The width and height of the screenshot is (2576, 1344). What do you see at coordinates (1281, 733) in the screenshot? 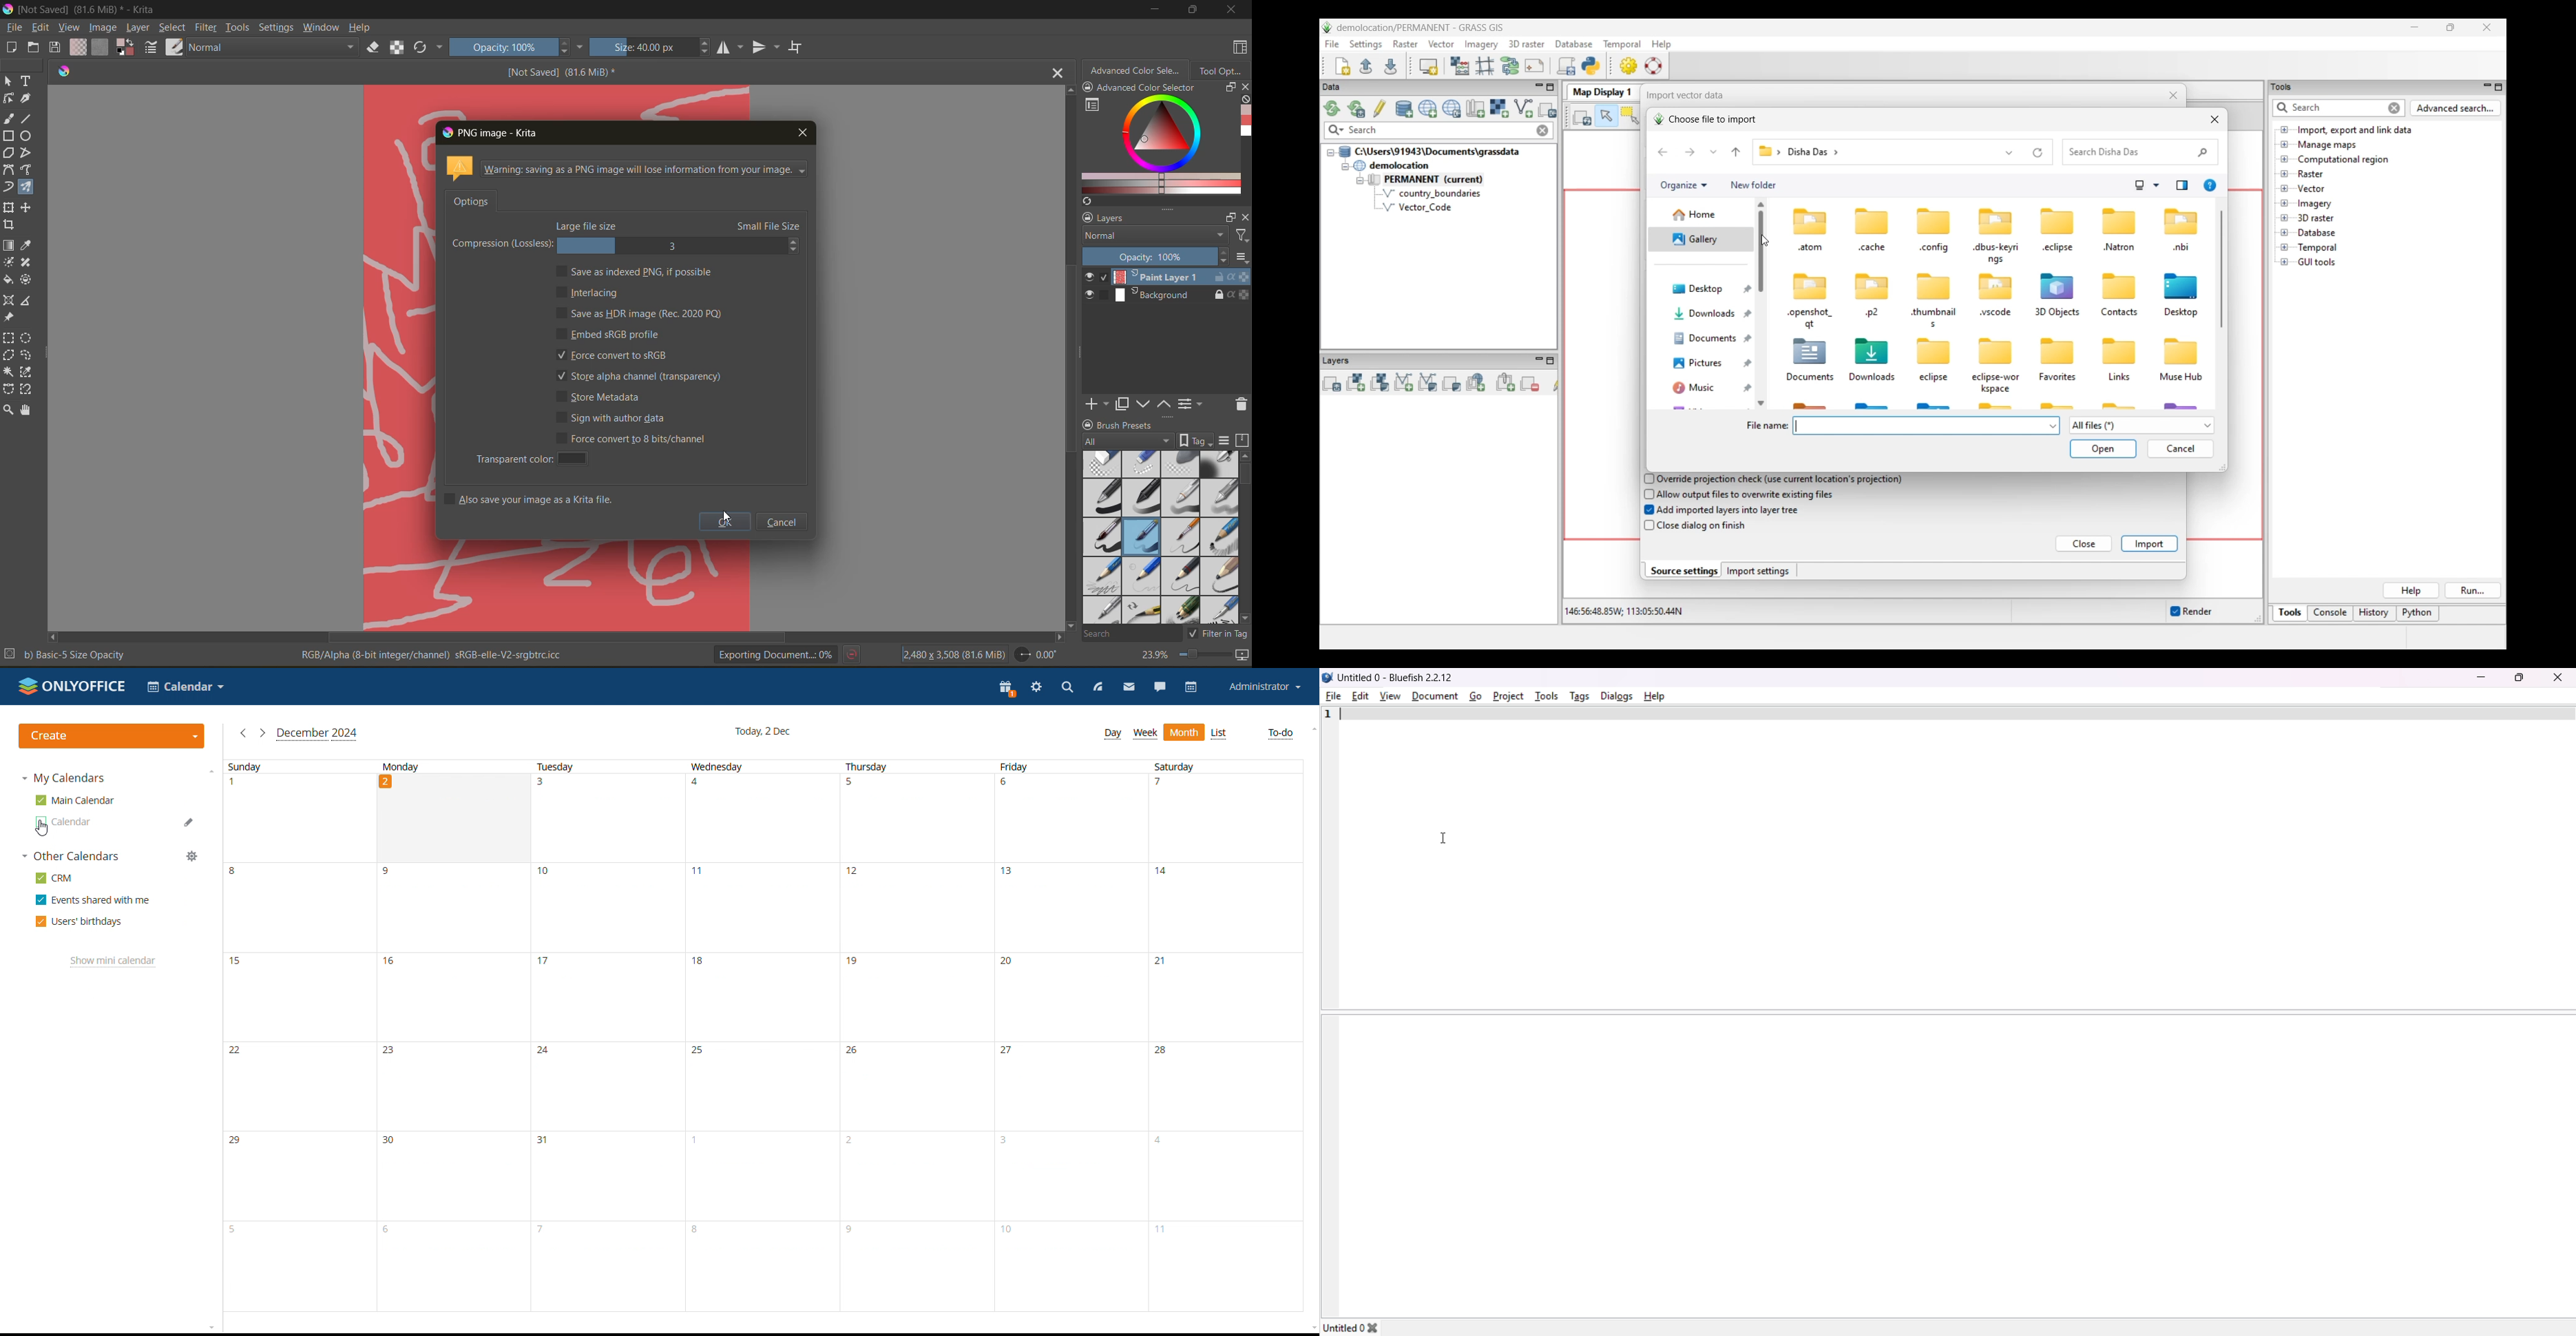
I see `to-do` at bounding box center [1281, 733].